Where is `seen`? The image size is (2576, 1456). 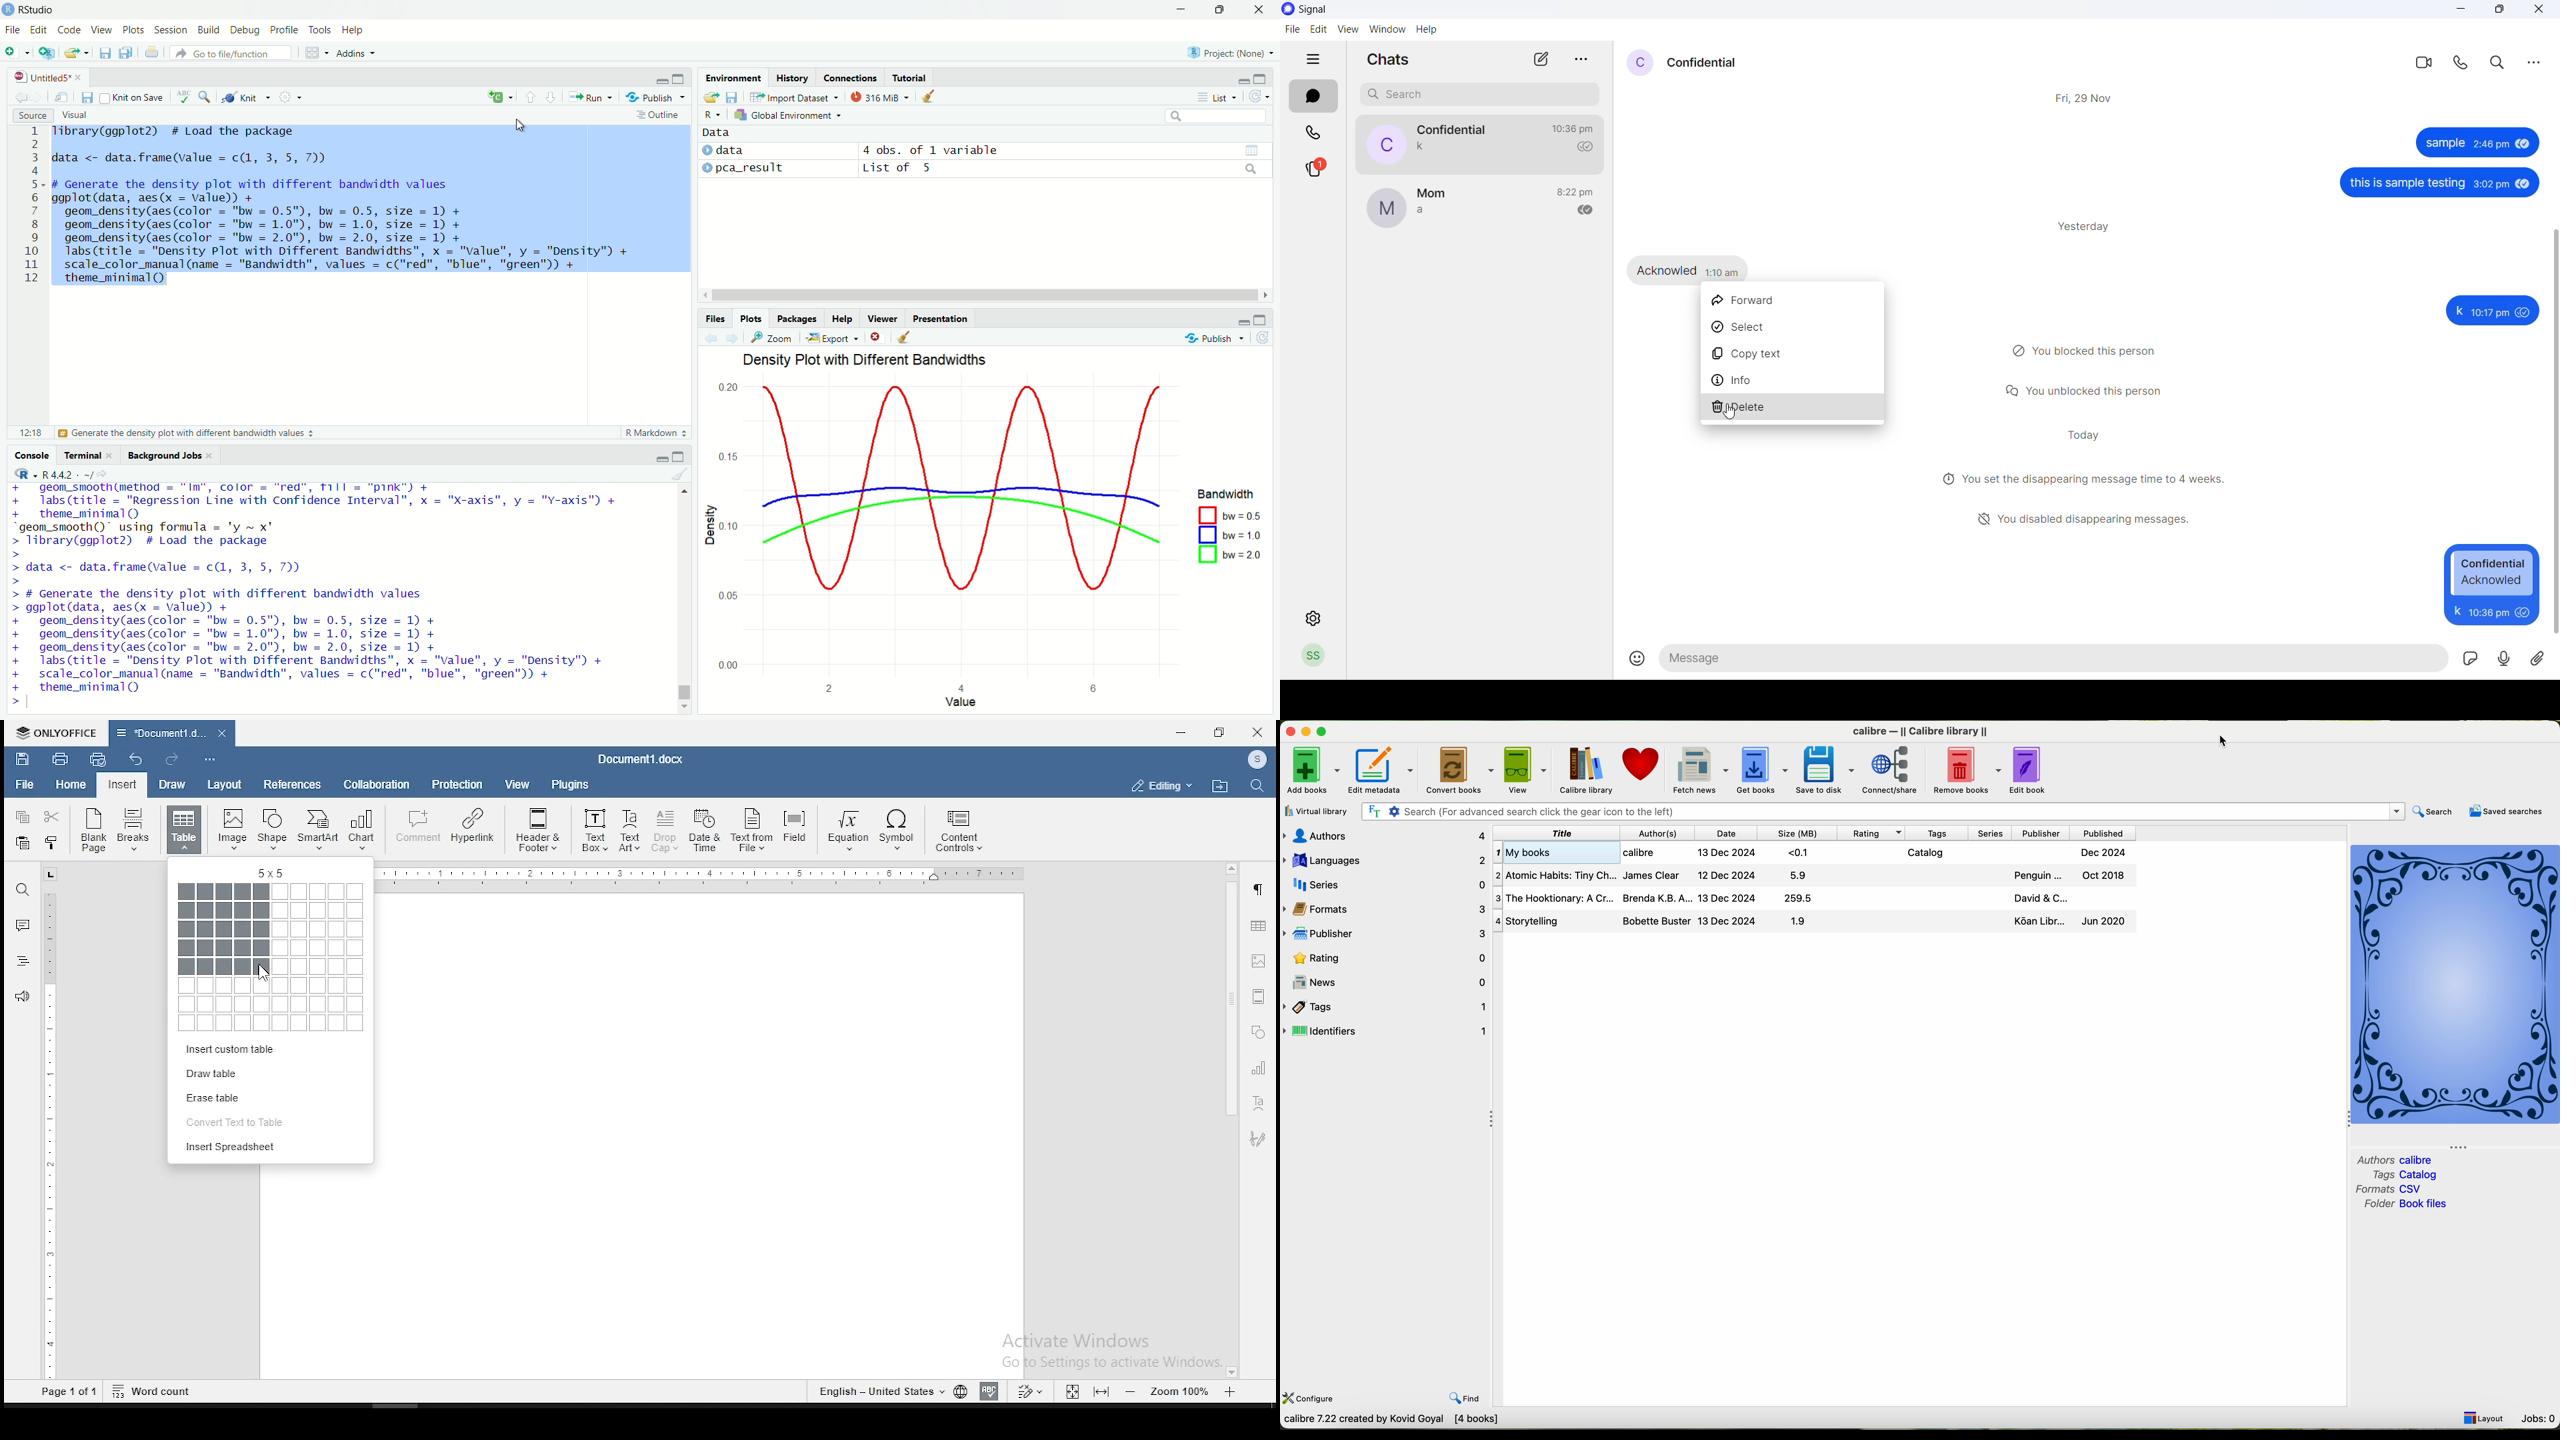 seen is located at coordinates (2525, 143).